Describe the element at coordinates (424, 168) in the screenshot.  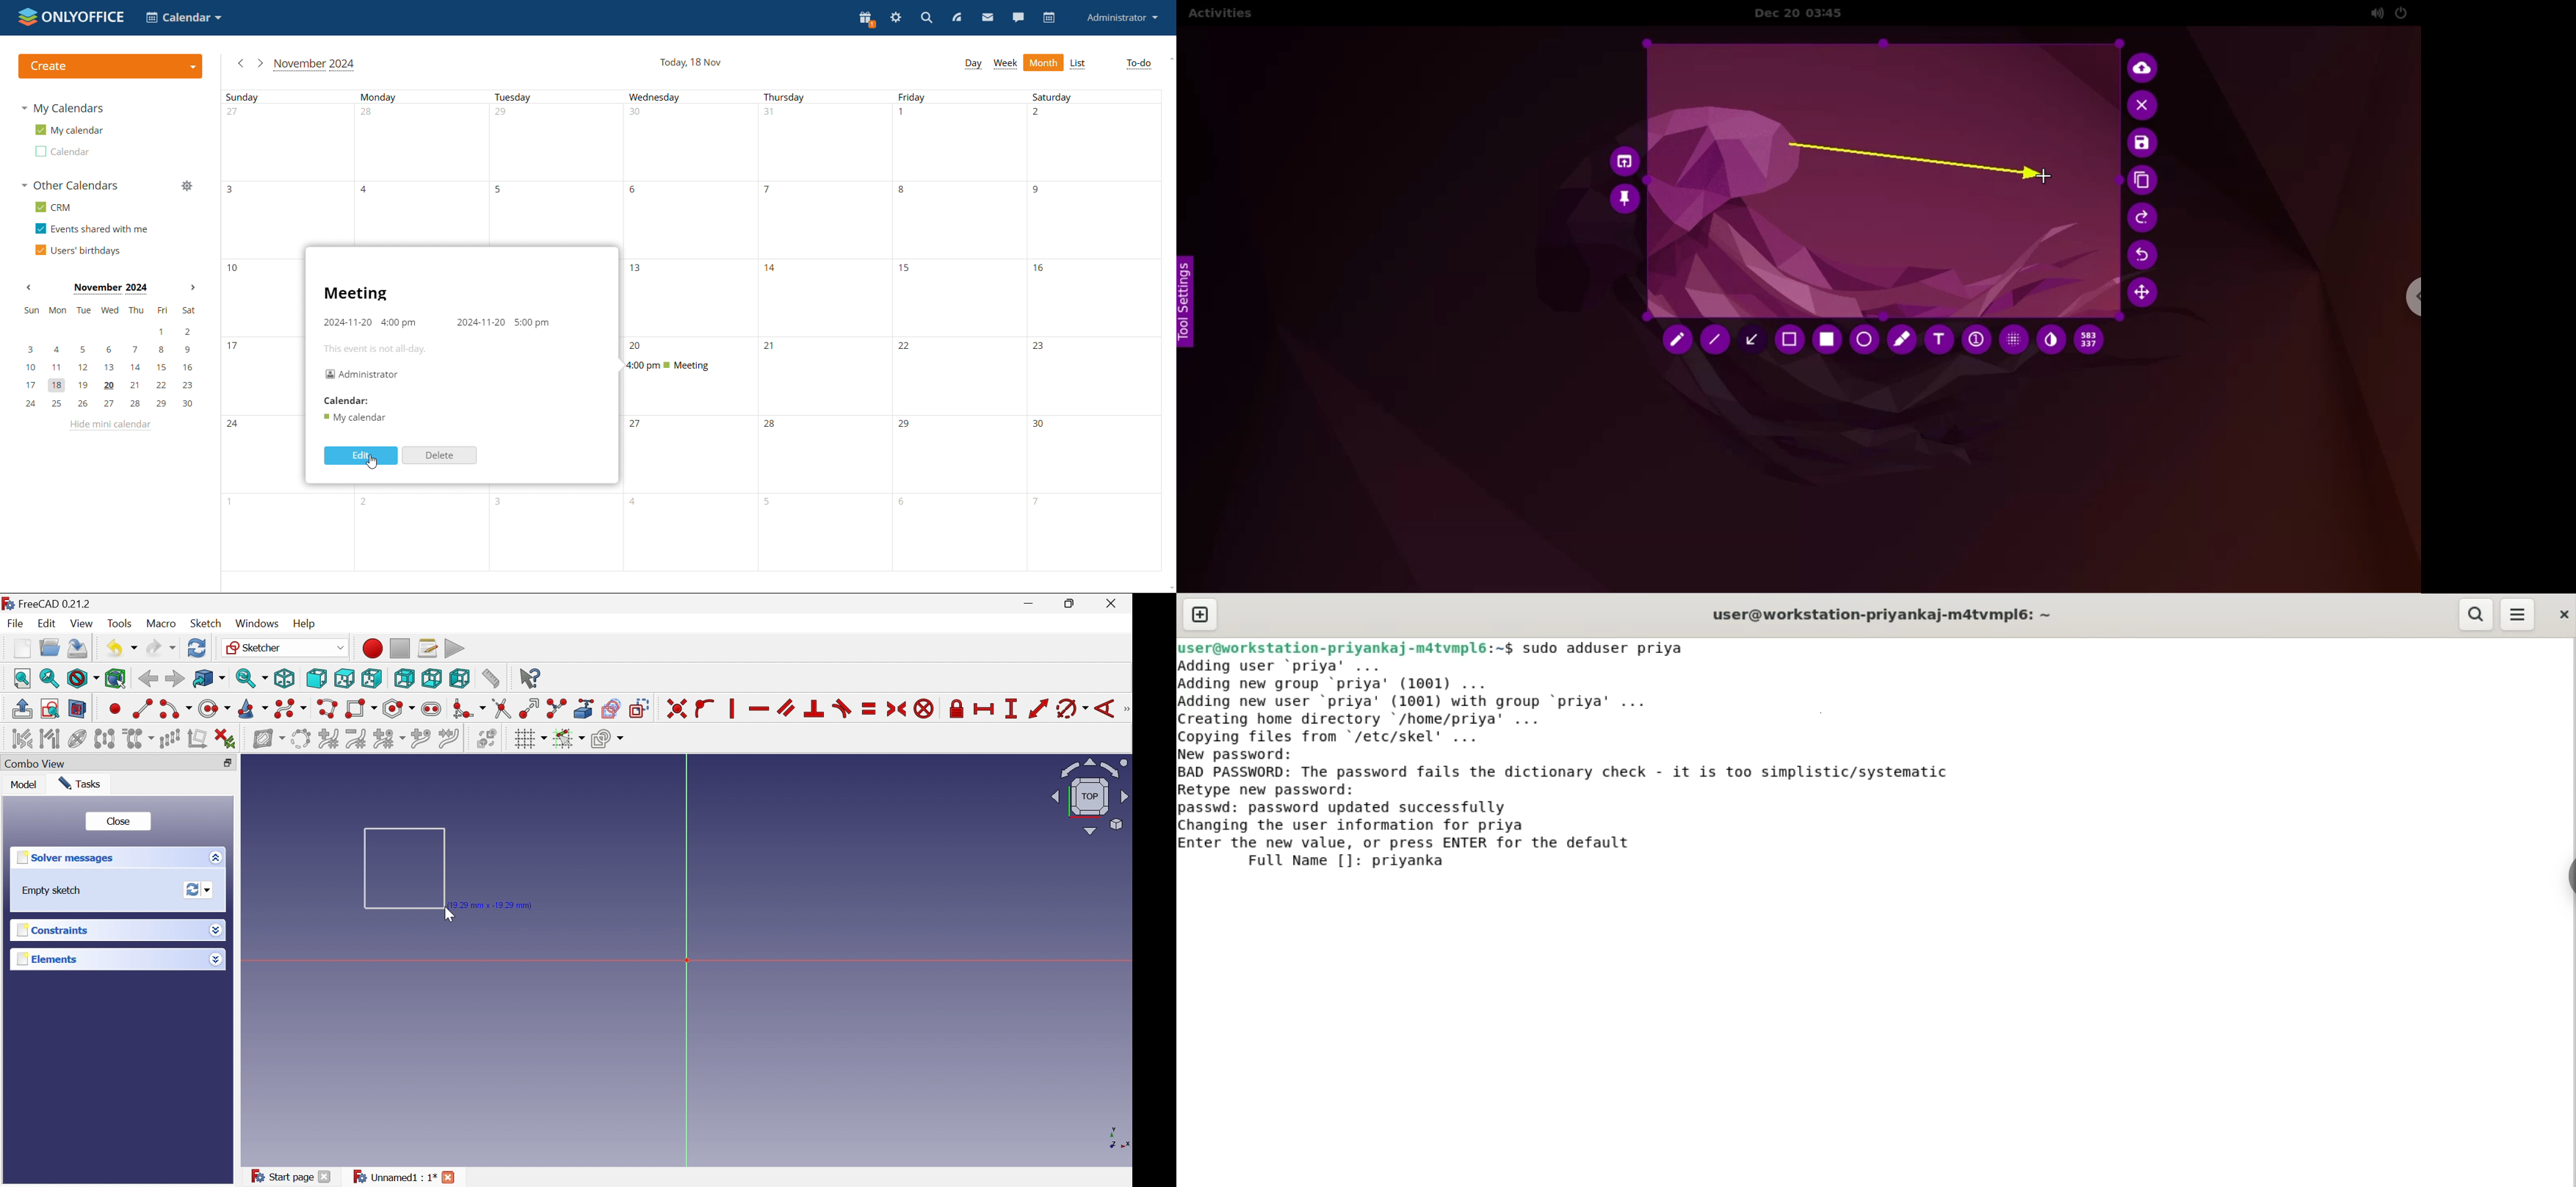
I see `Mondays` at that location.